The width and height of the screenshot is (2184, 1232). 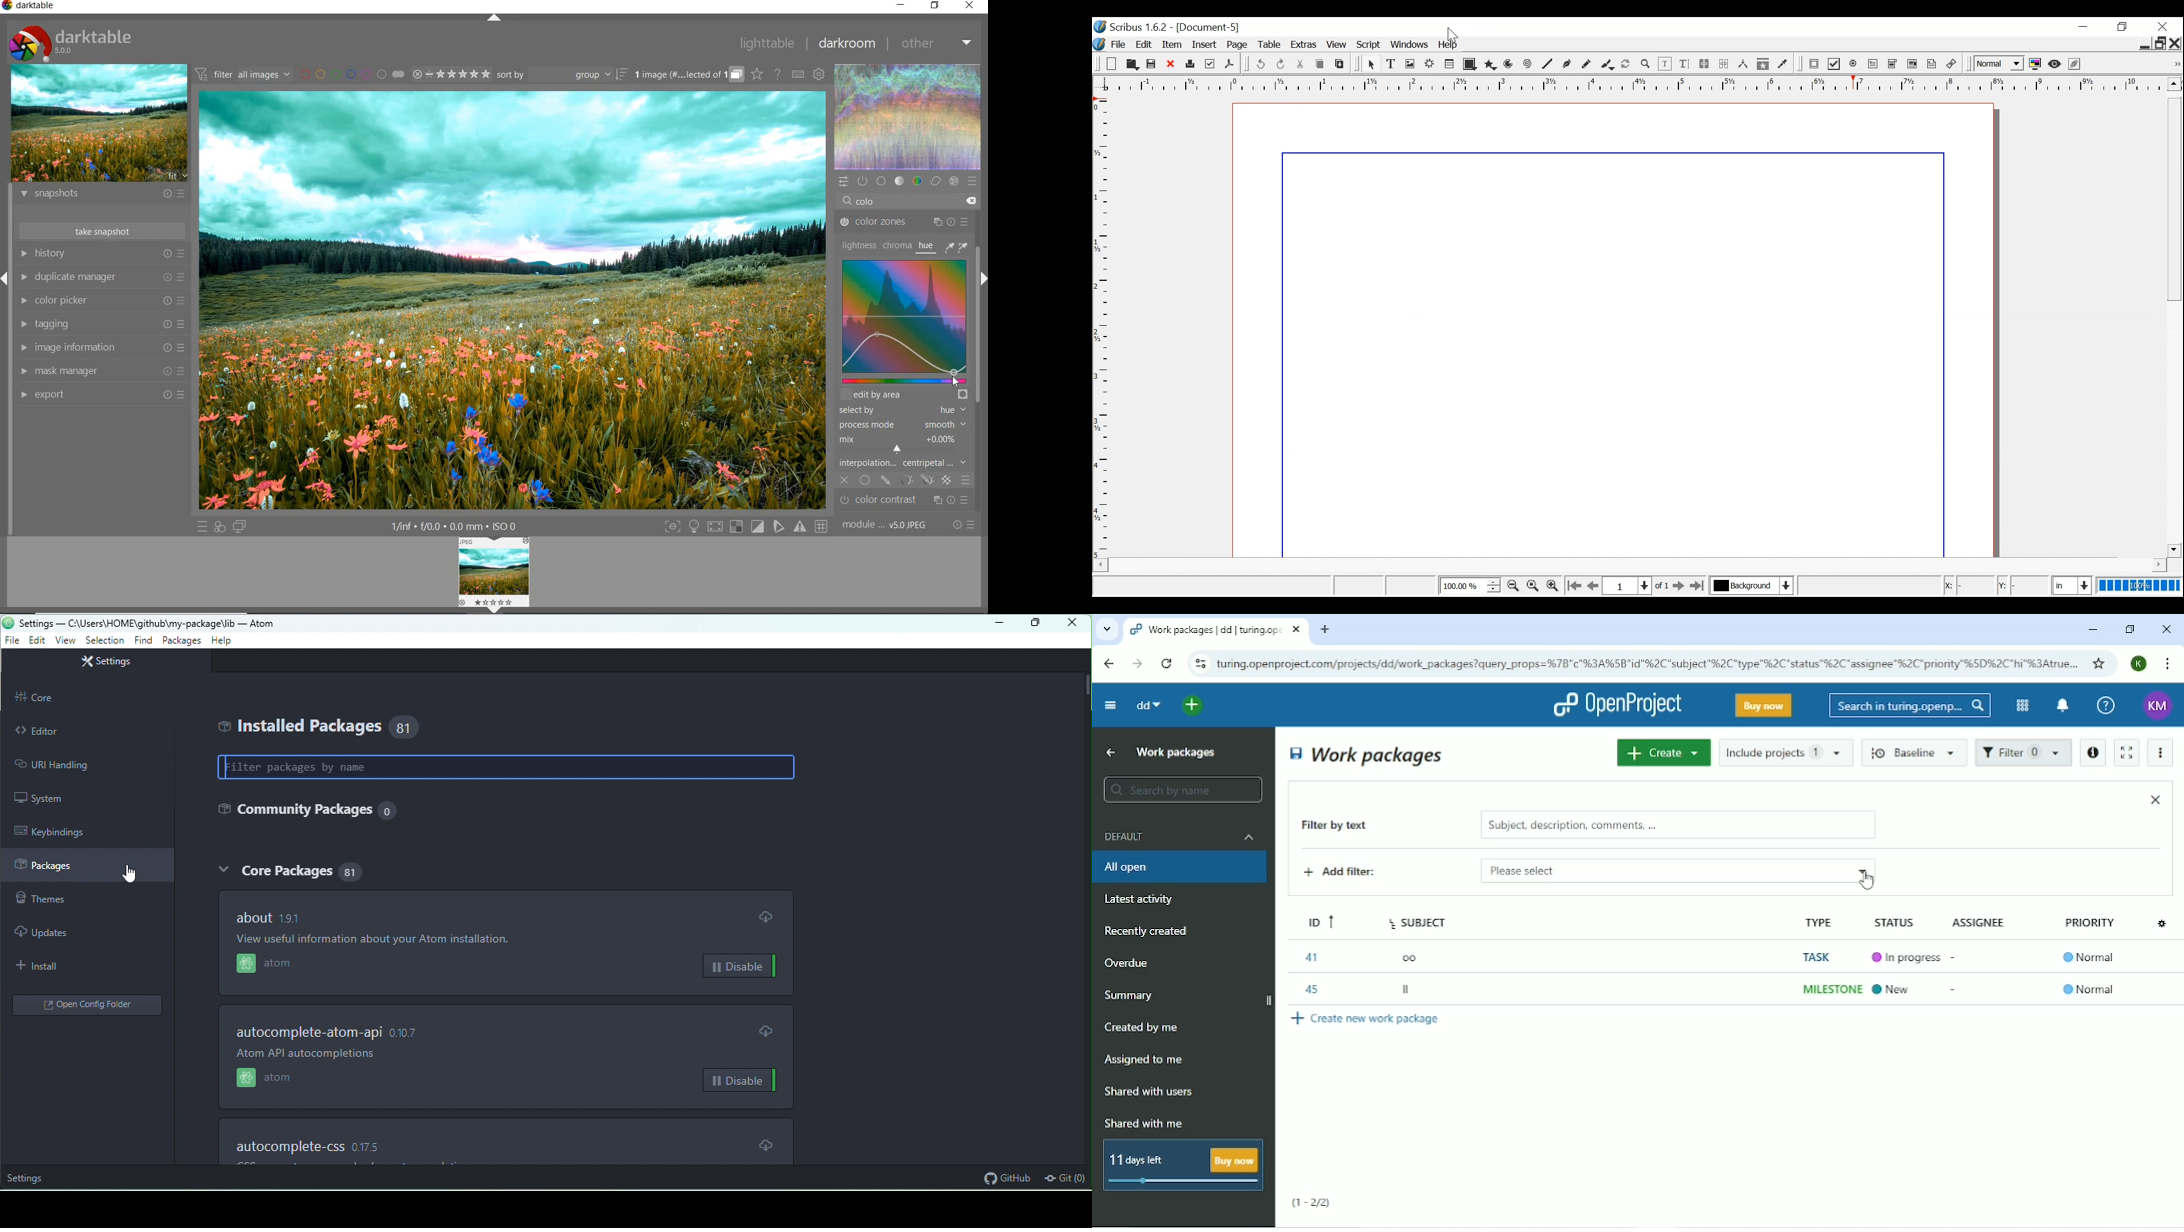 I want to click on Image preview, so click(x=495, y=574).